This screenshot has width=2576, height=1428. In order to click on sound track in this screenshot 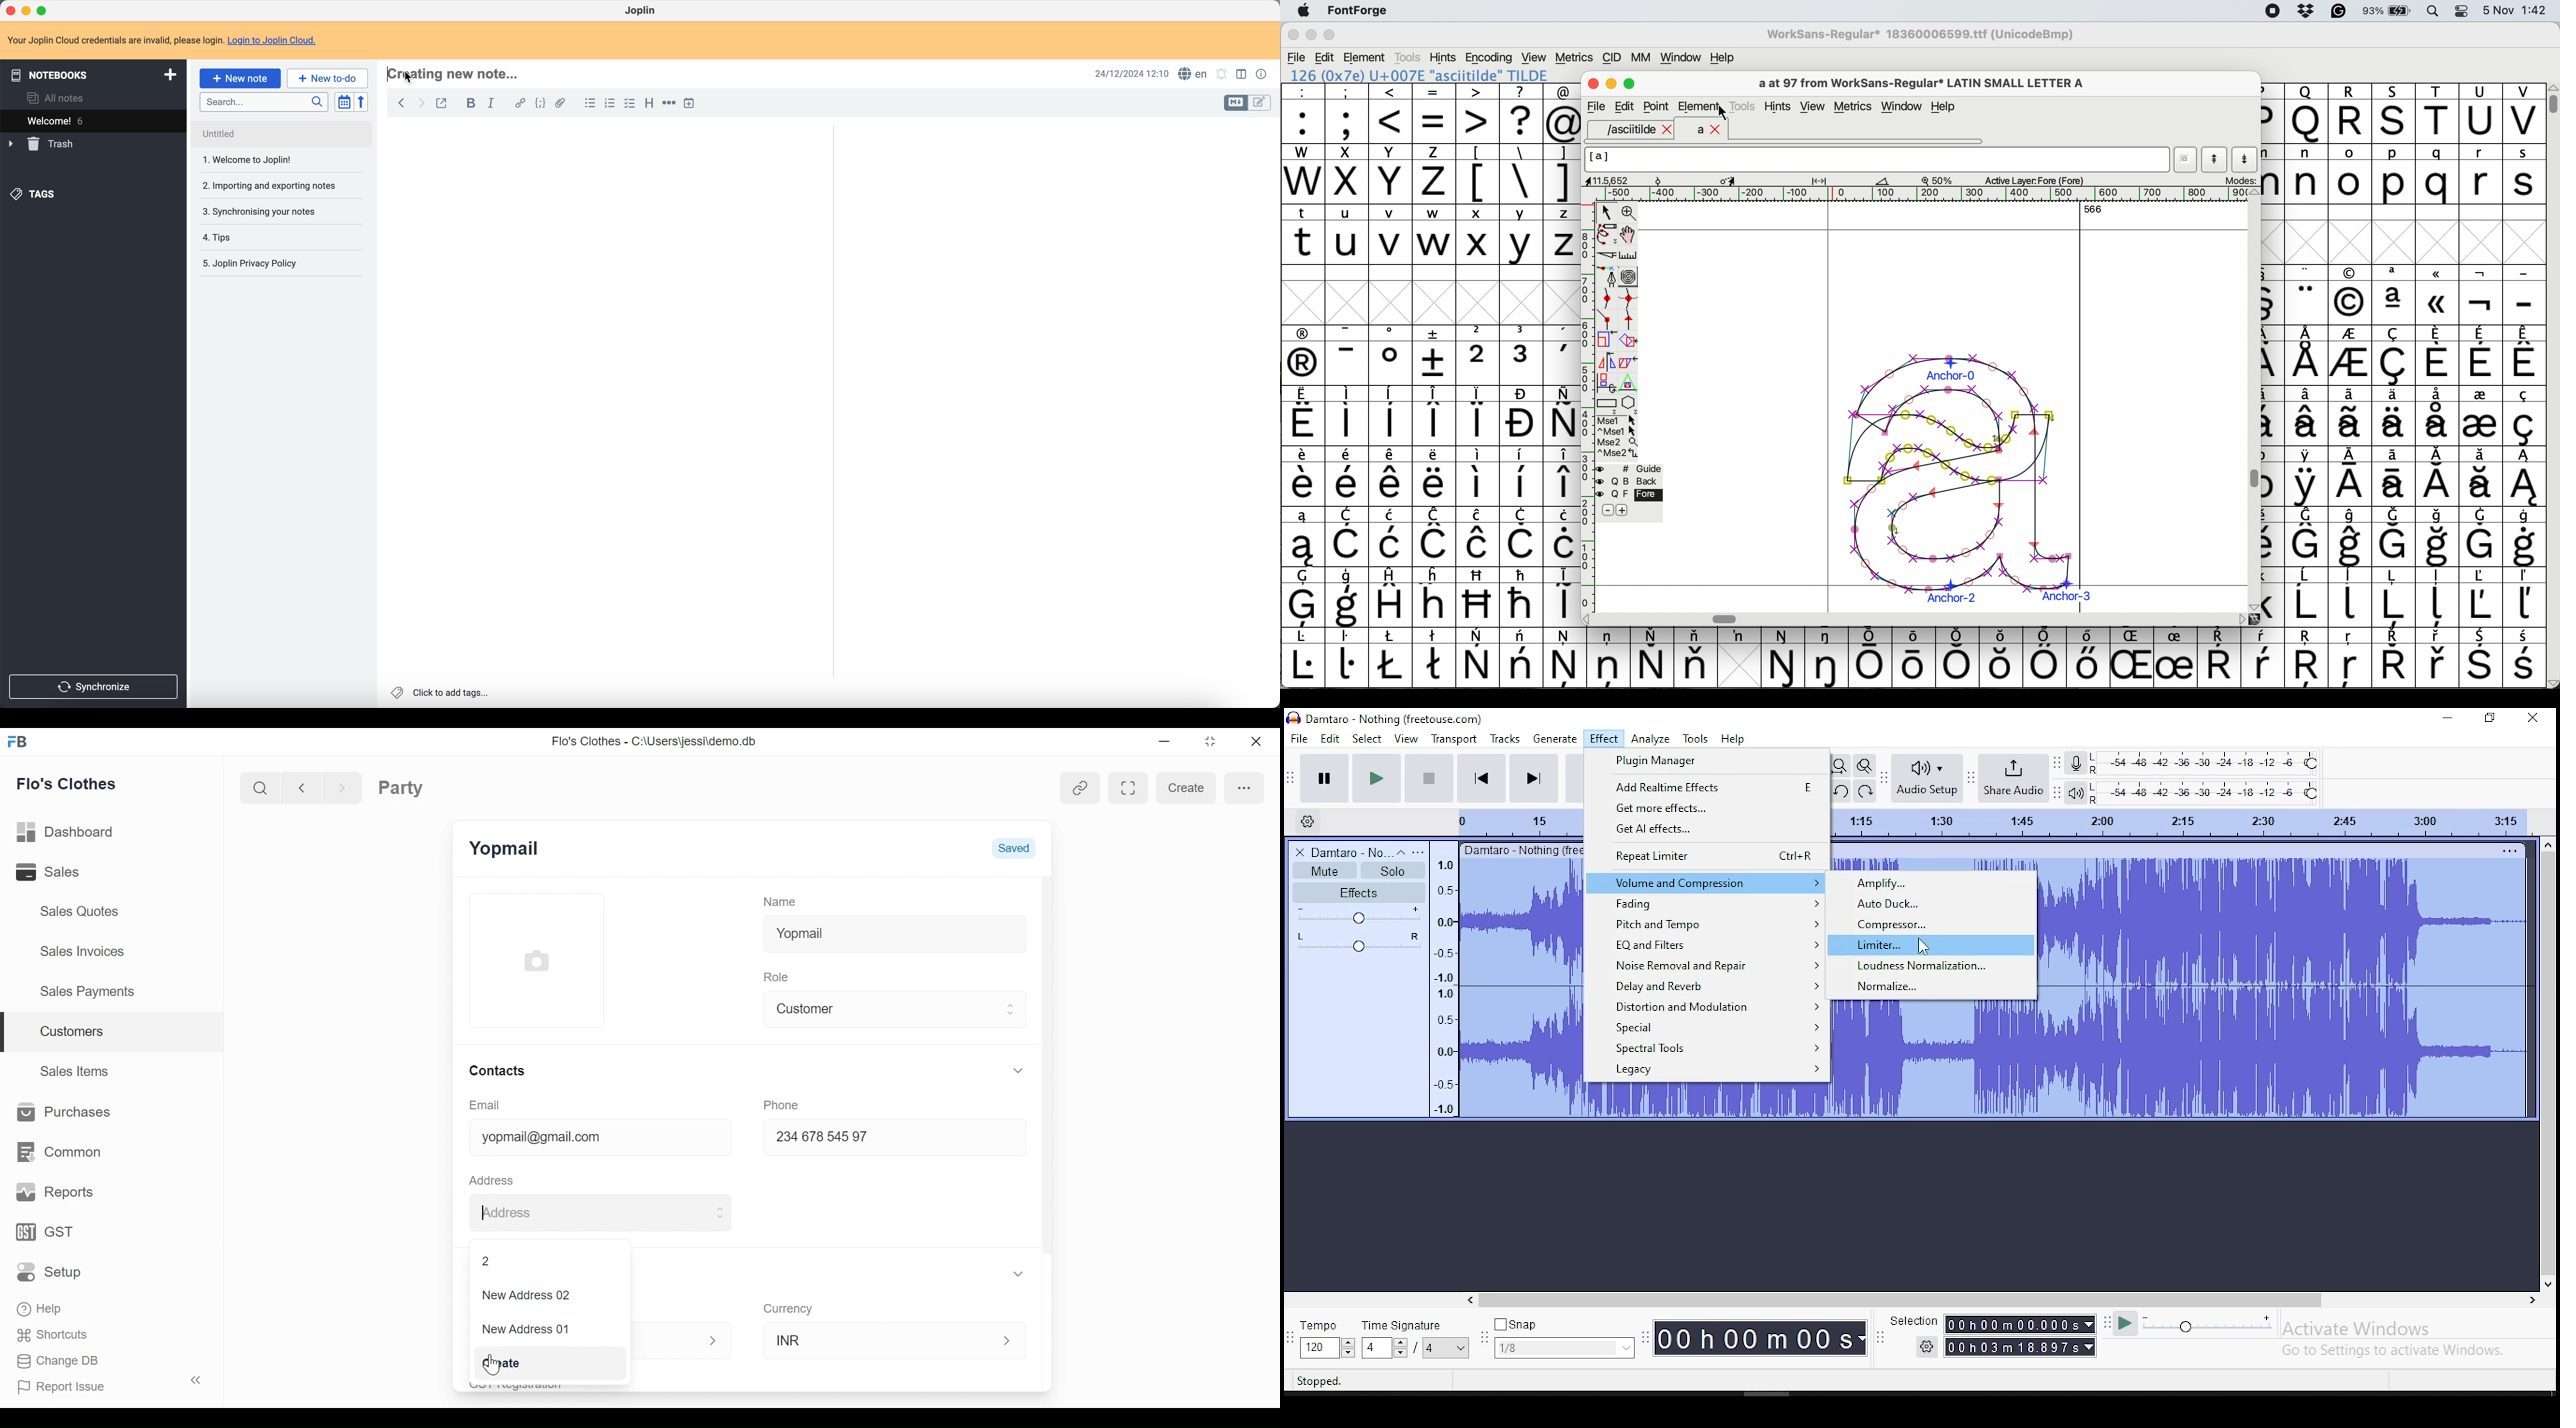, I will do `click(2284, 989)`.